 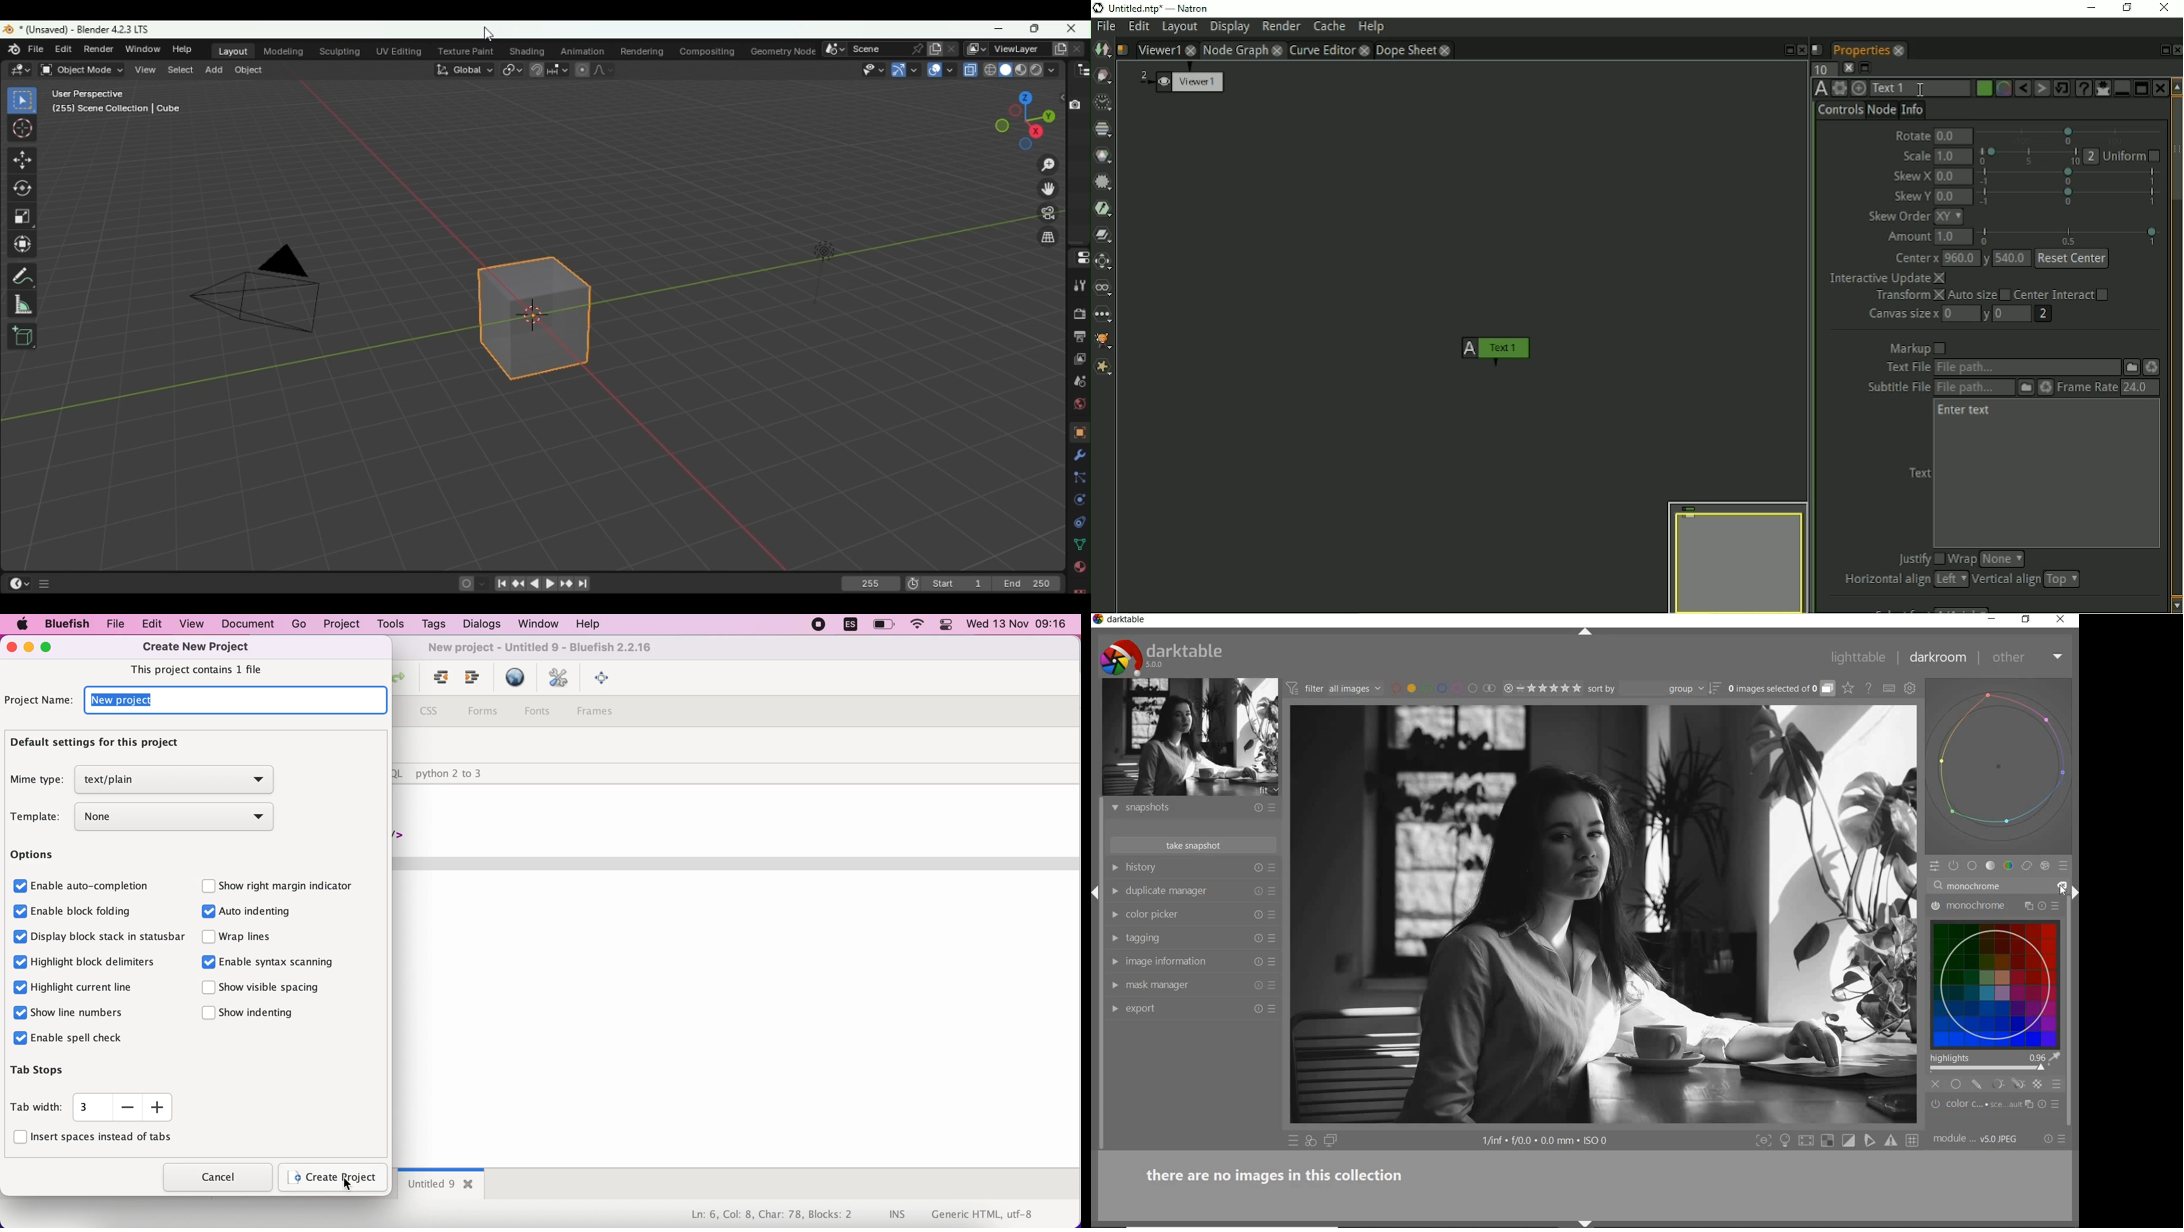 I want to click on Use preview range, so click(x=912, y=585).